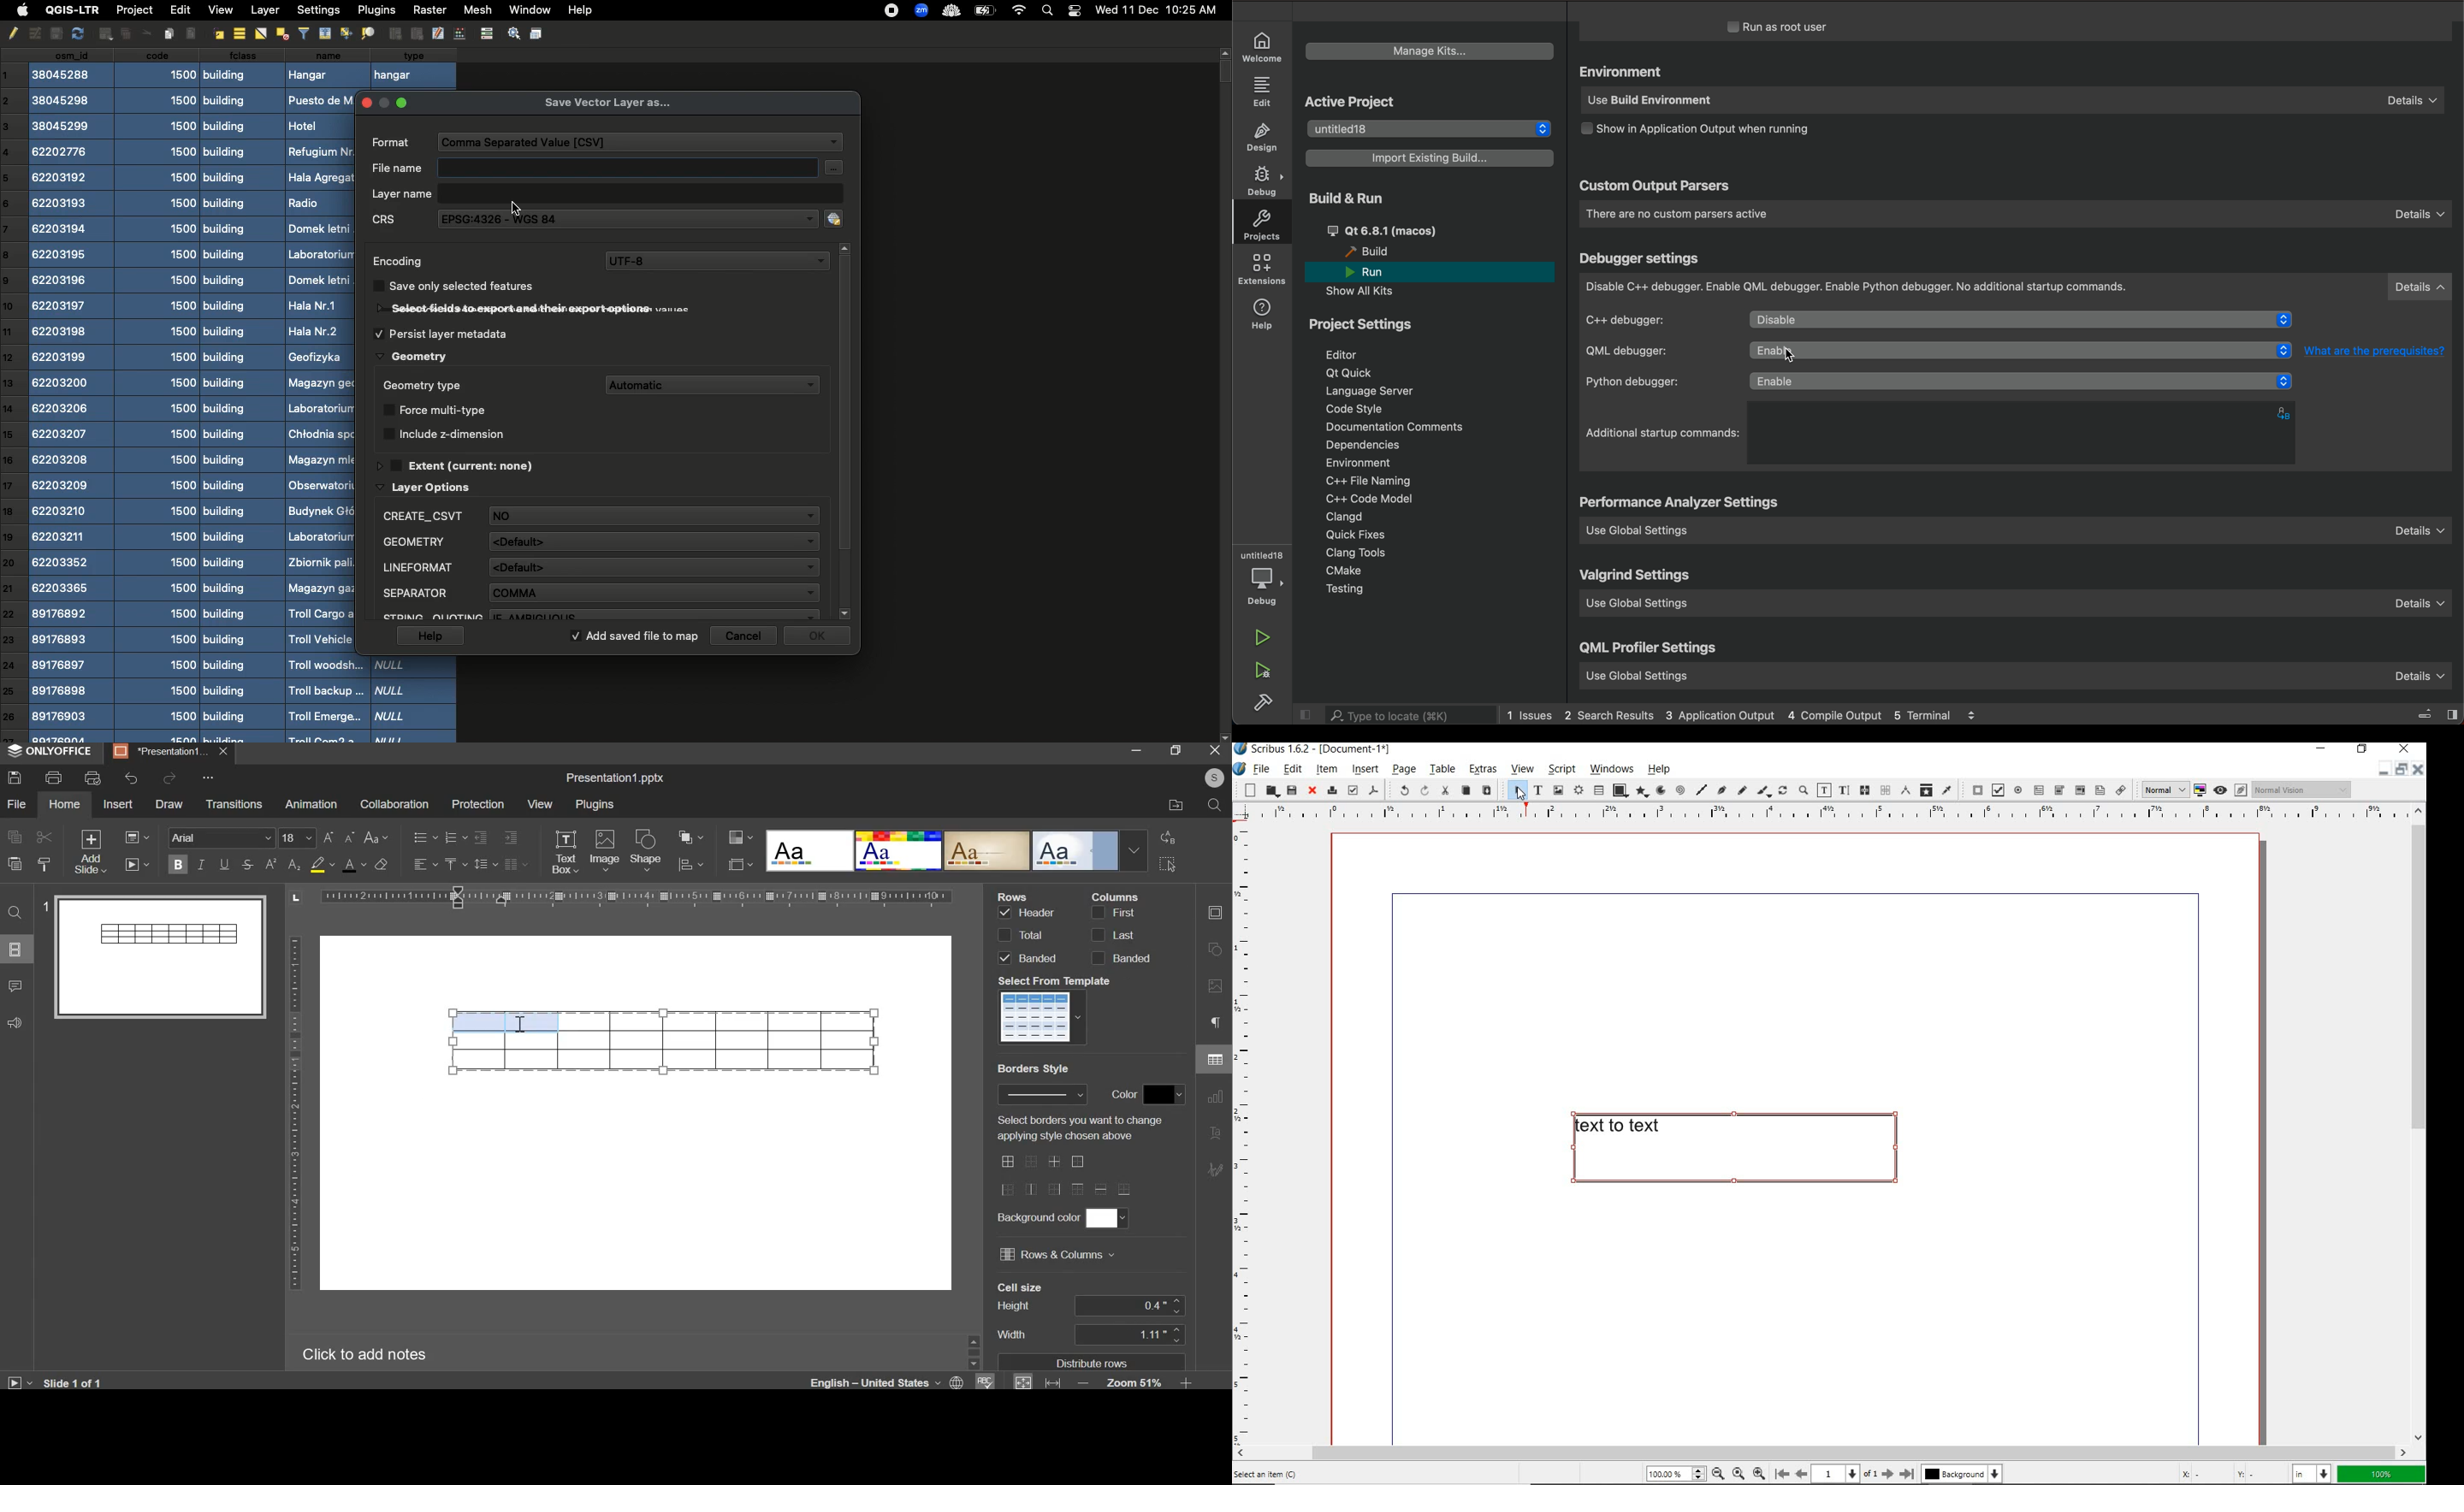  What do you see at coordinates (604, 193) in the screenshot?
I see `Layer name` at bounding box center [604, 193].